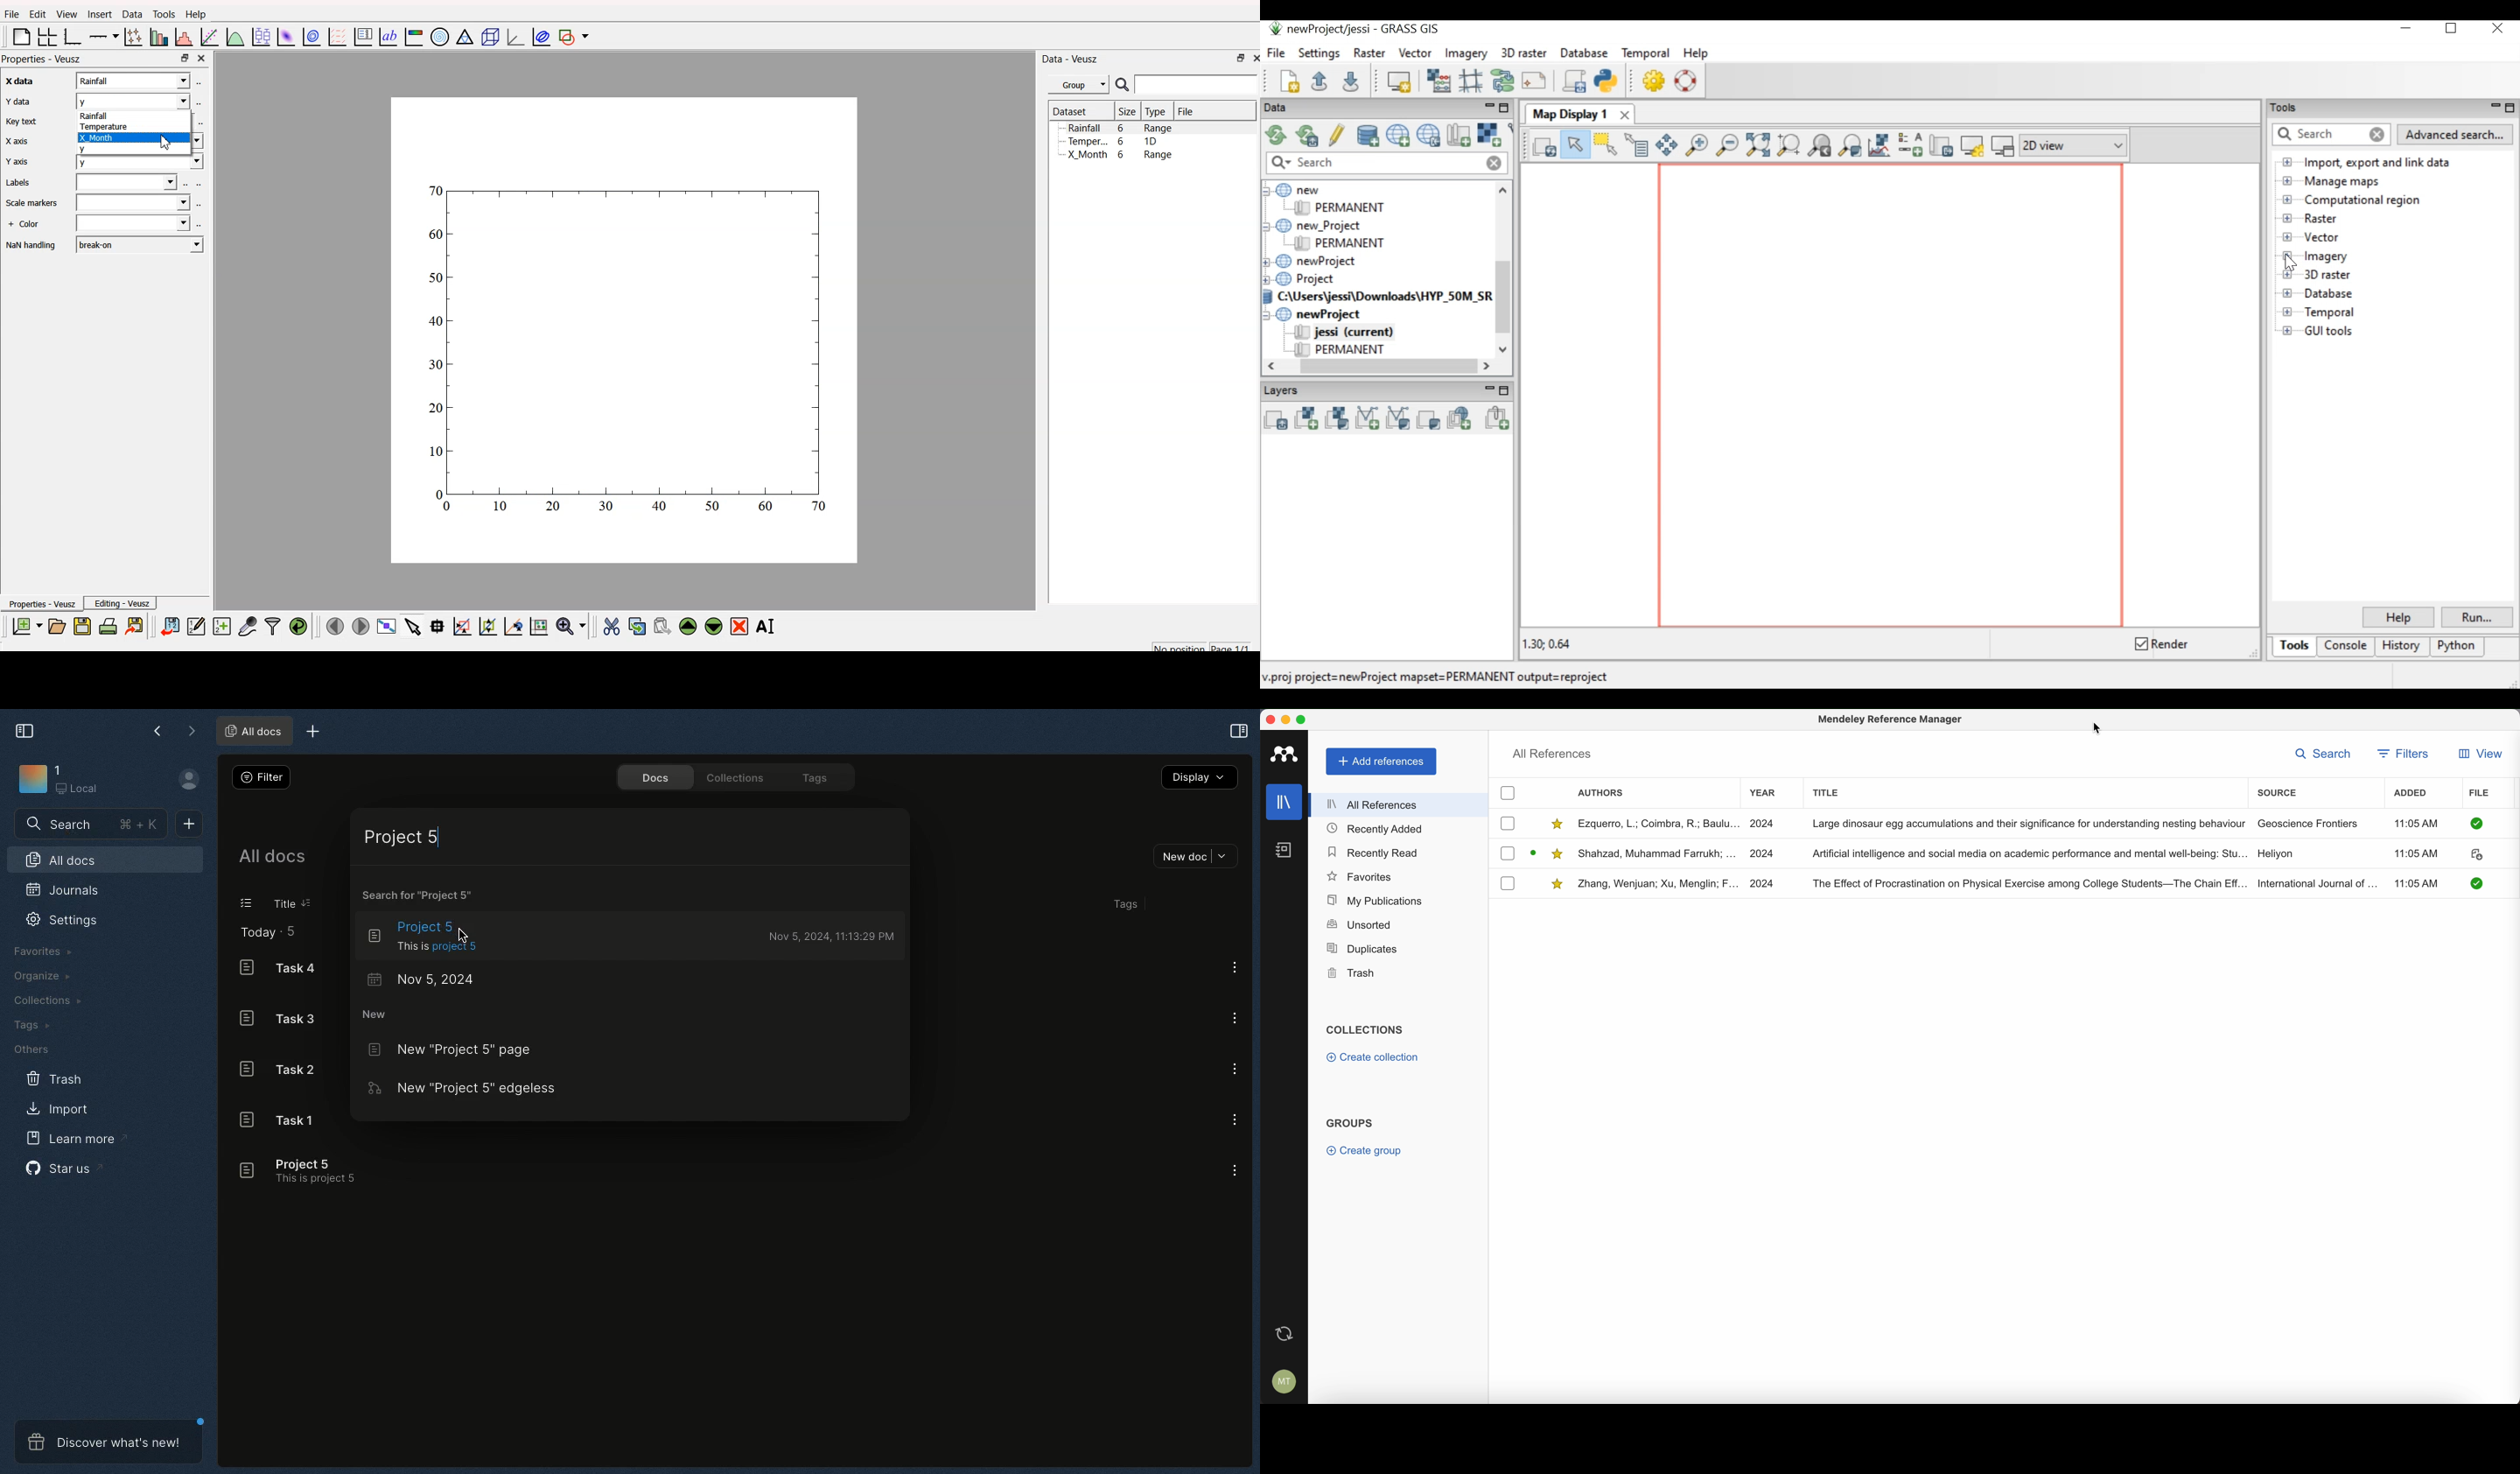 The image size is (2520, 1484). Describe the element at coordinates (58, 1108) in the screenshot. I see `Import` at that location.